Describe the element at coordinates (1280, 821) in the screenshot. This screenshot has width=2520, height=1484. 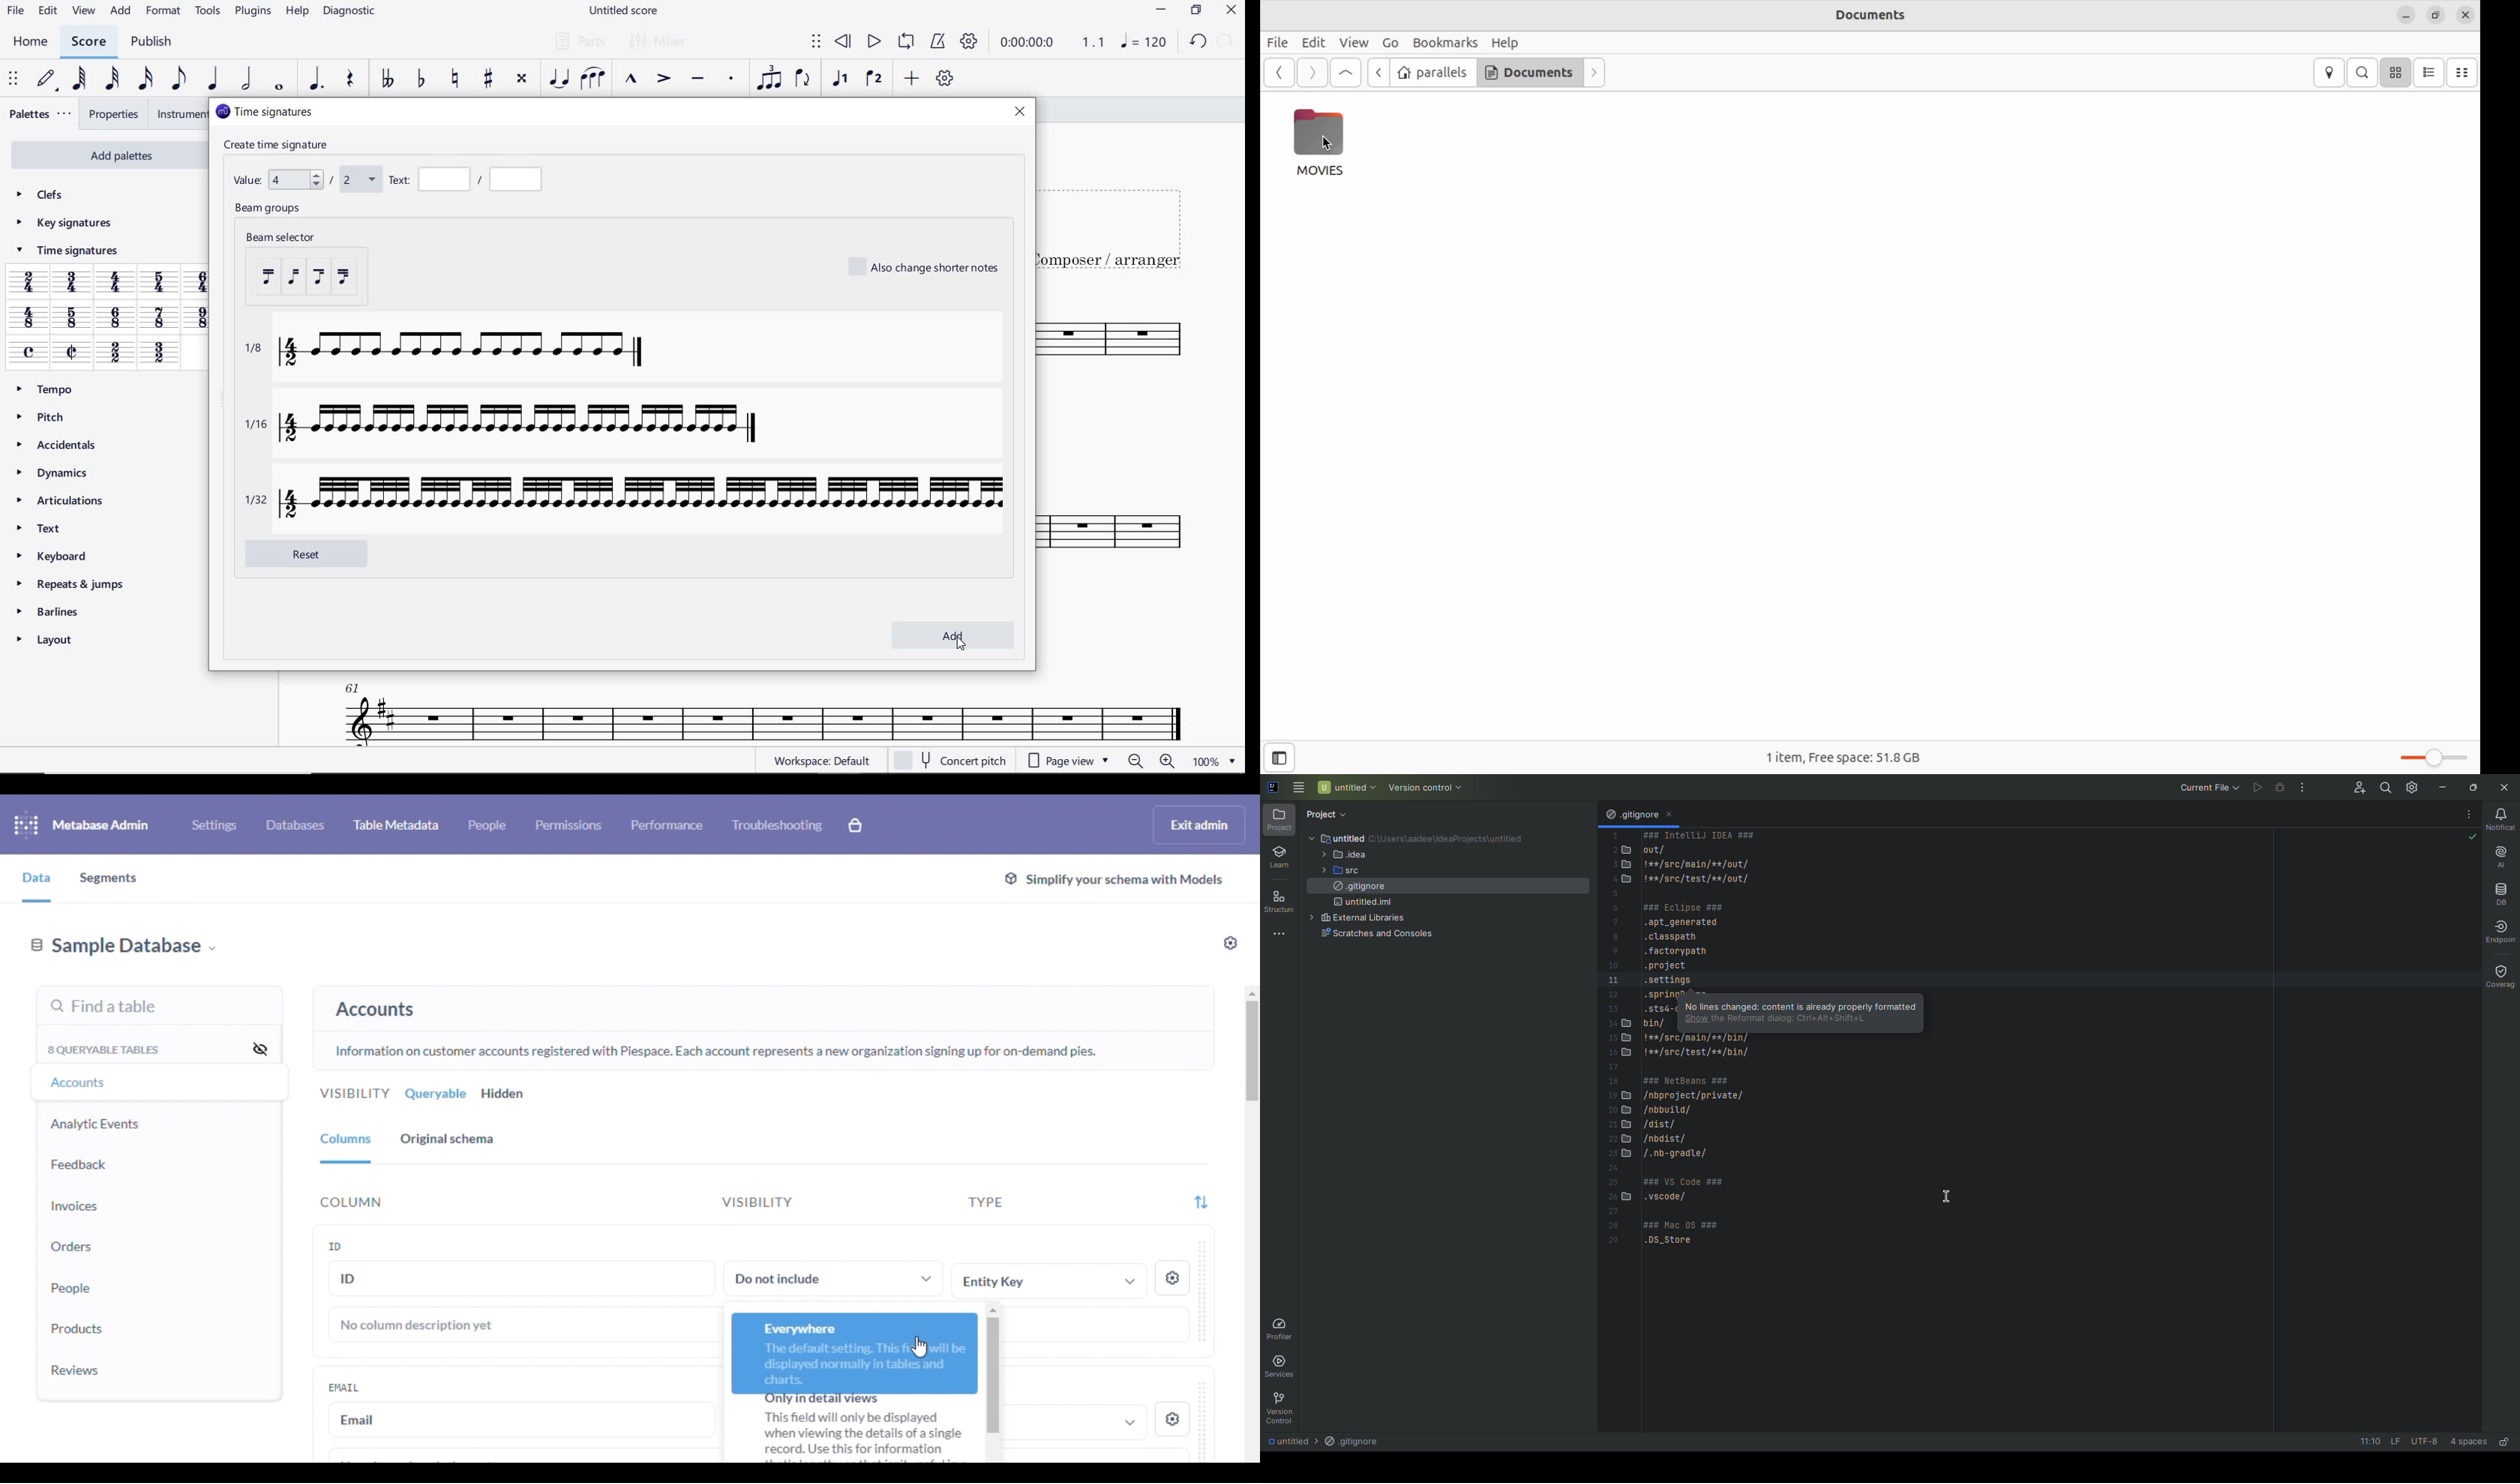
I see `Project` at that location.